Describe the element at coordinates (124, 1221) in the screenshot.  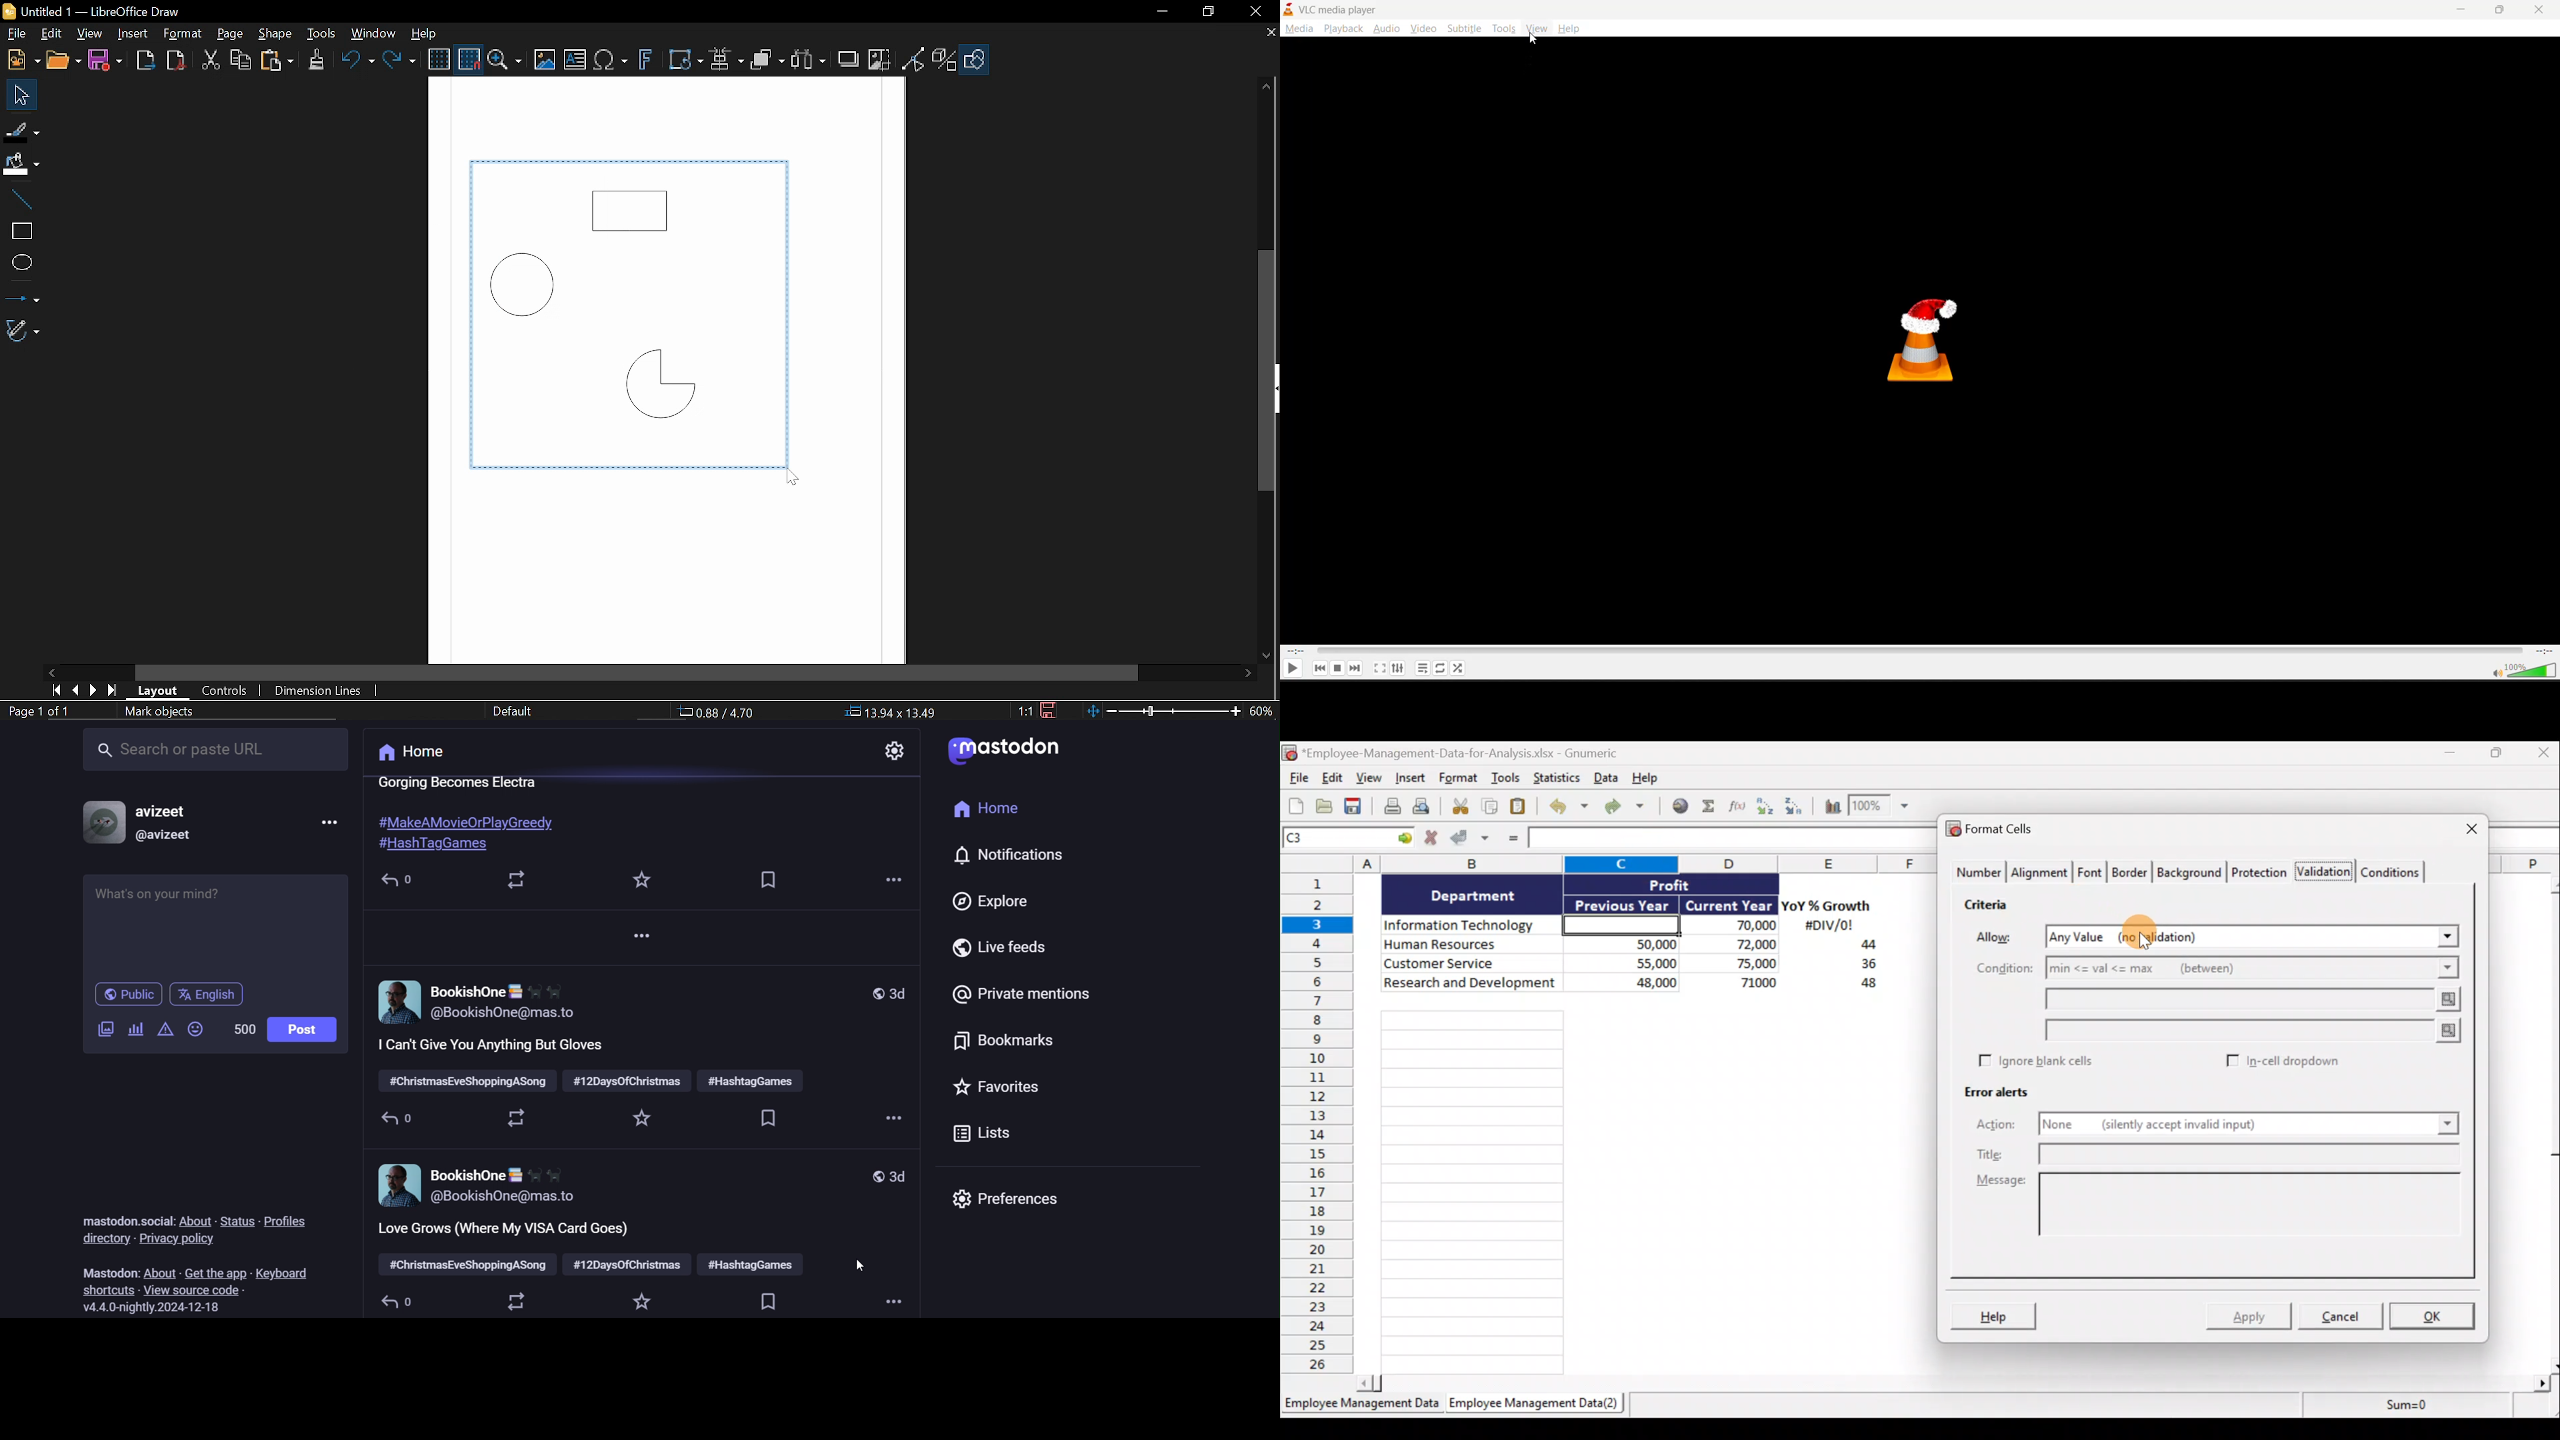
I see `mastodon social` at that location.